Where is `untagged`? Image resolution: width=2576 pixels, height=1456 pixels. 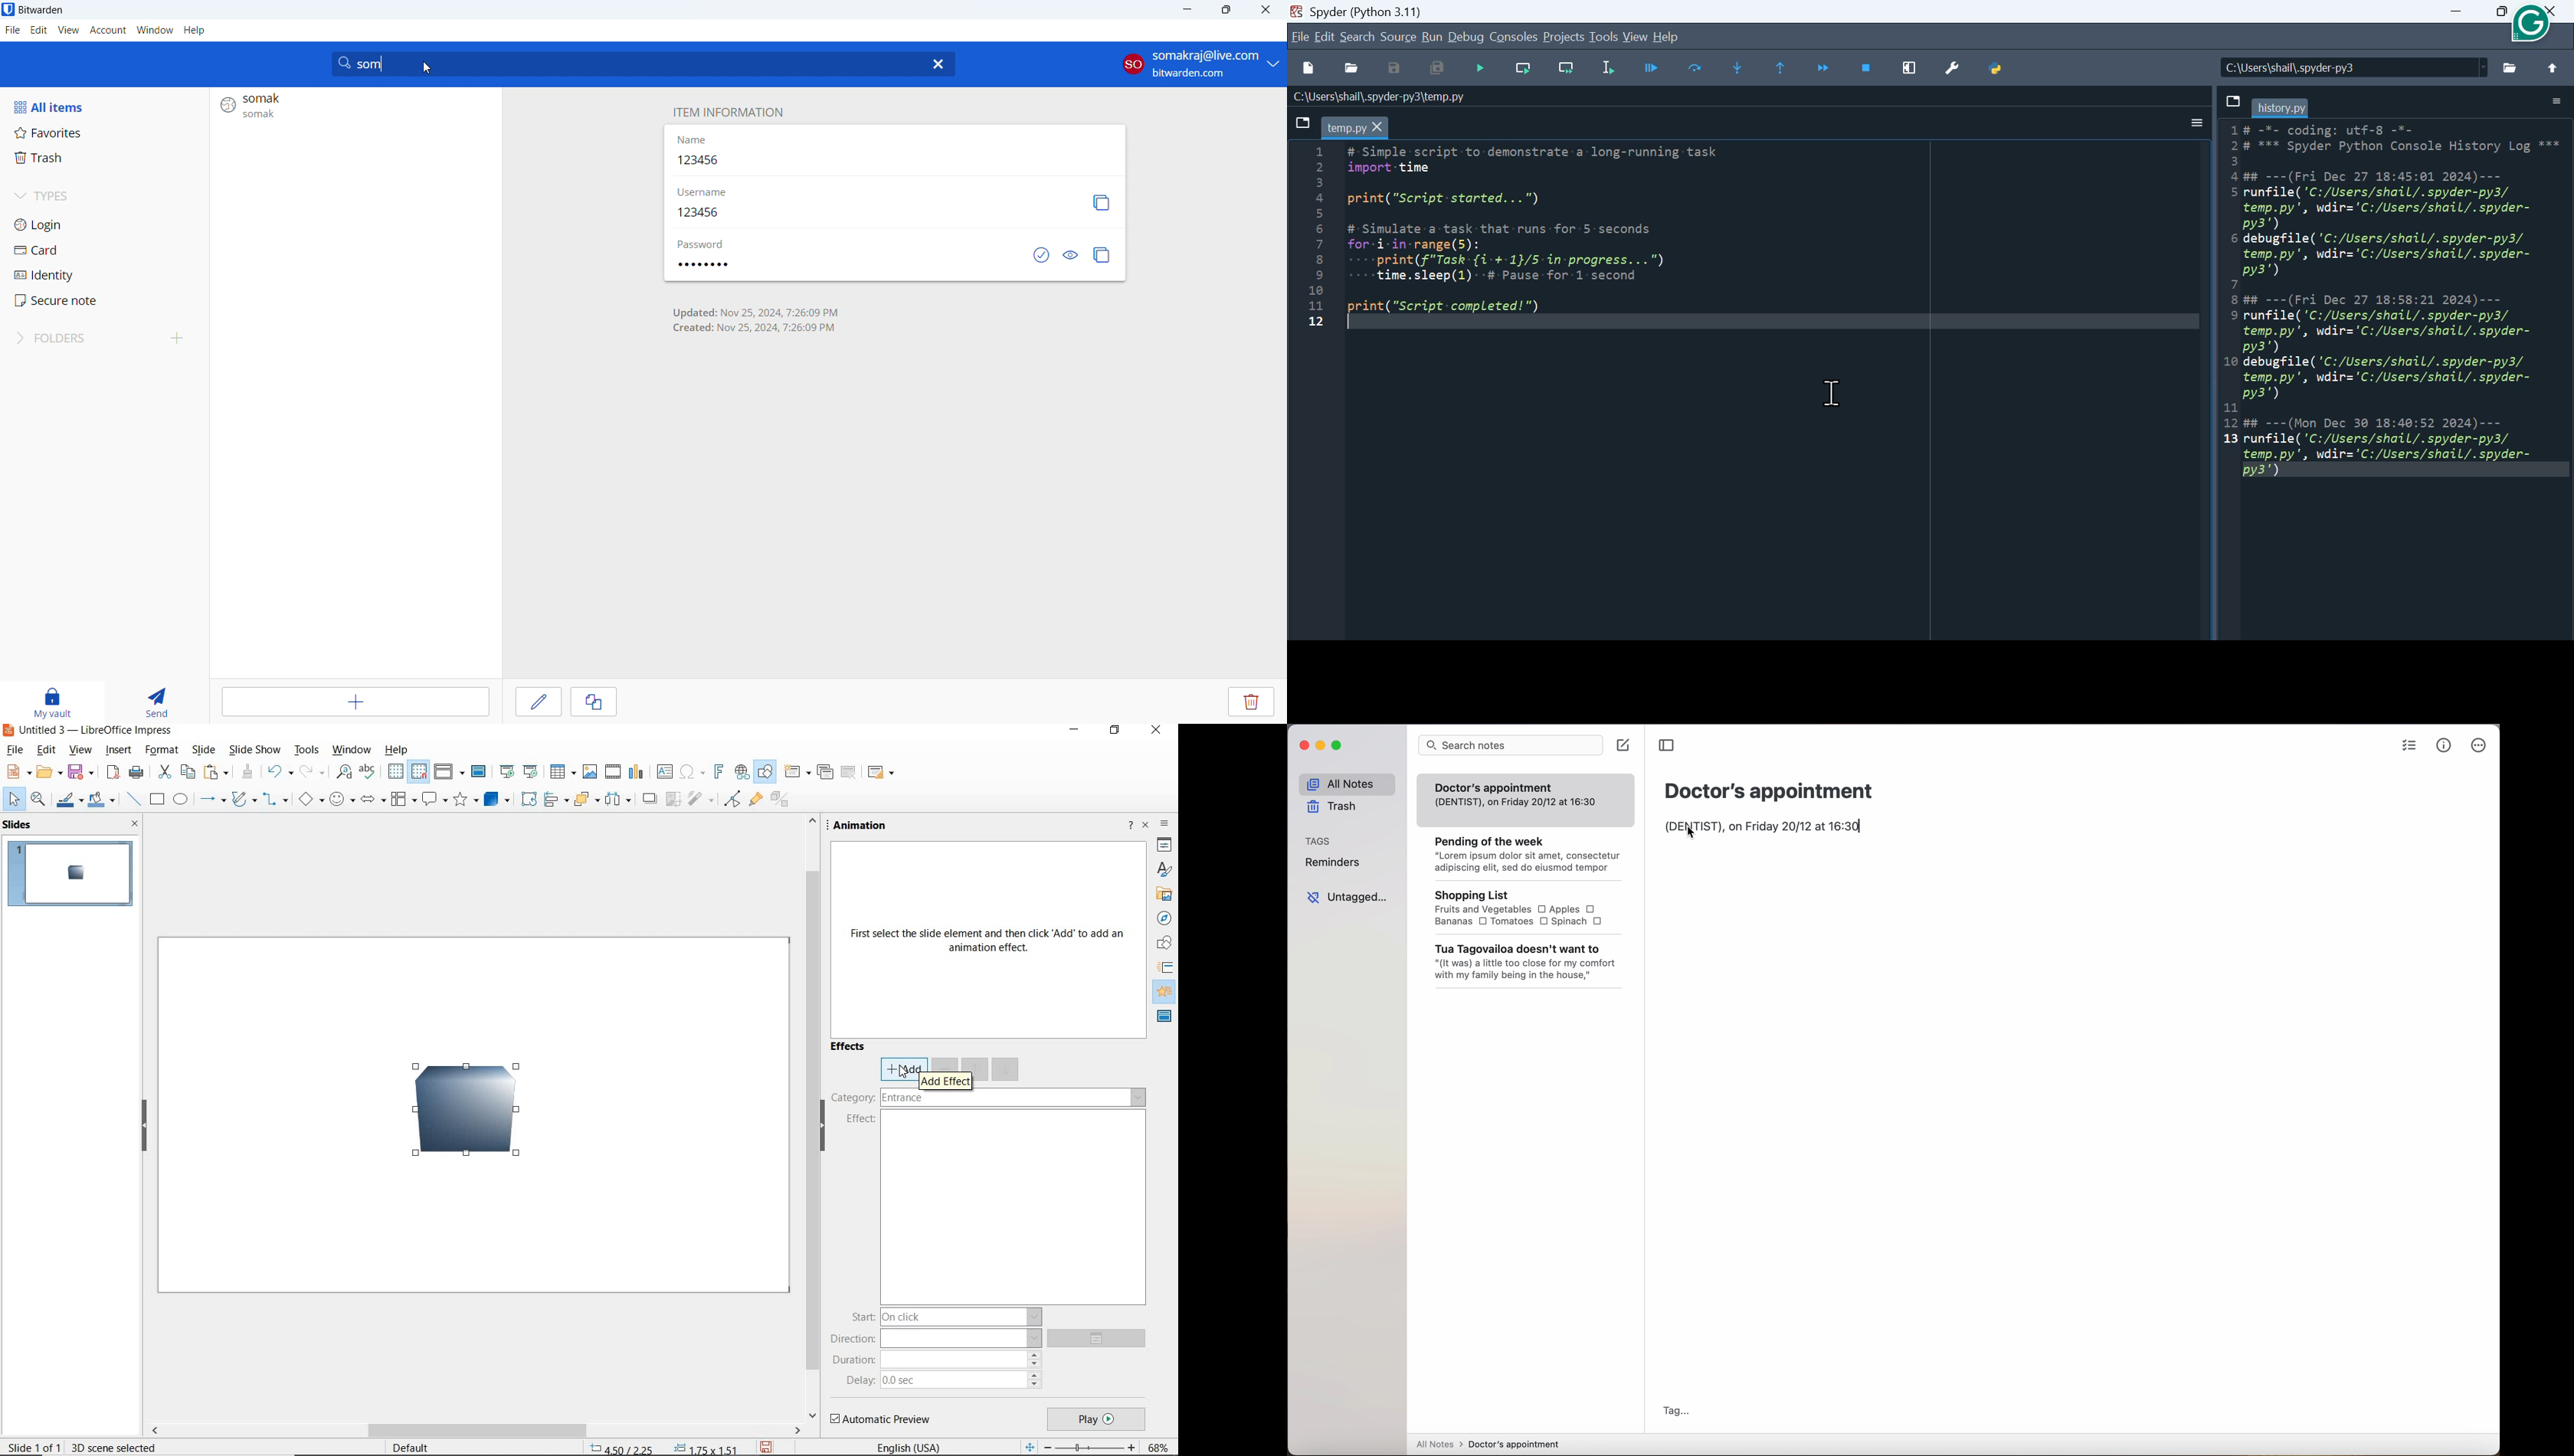 untagged is located at coordinates (1347, 896).